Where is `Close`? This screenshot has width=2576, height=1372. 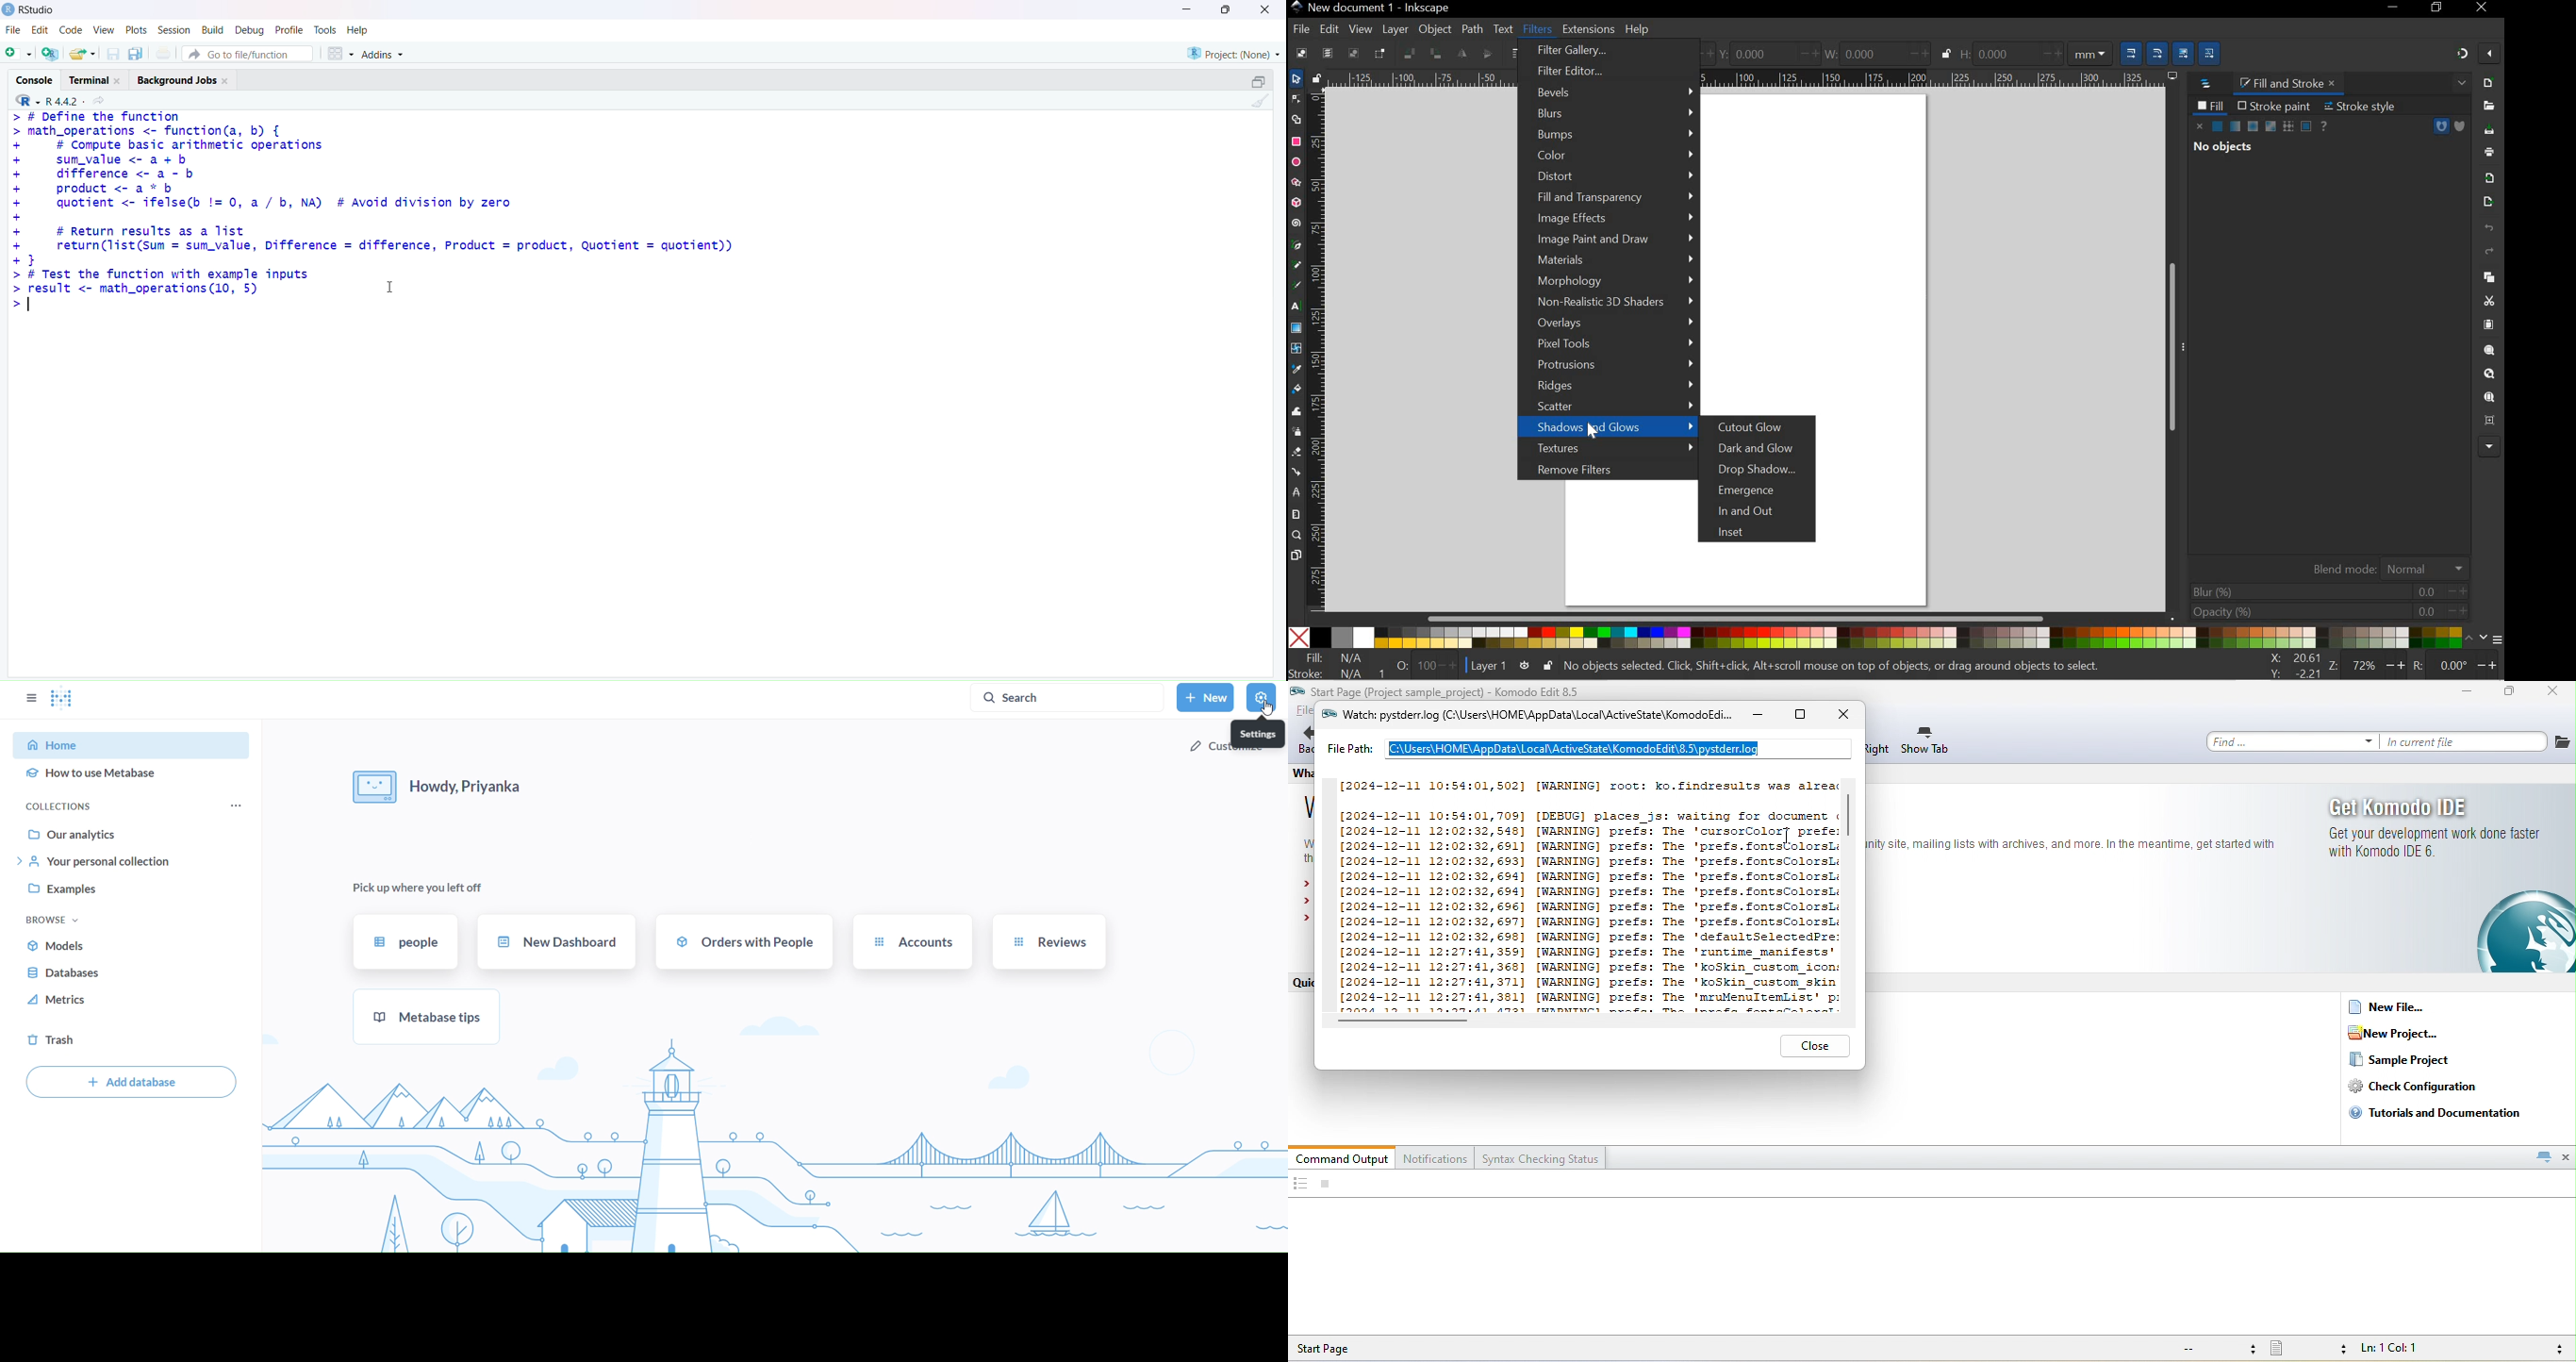 Close is located at coordinates (1263, 10).